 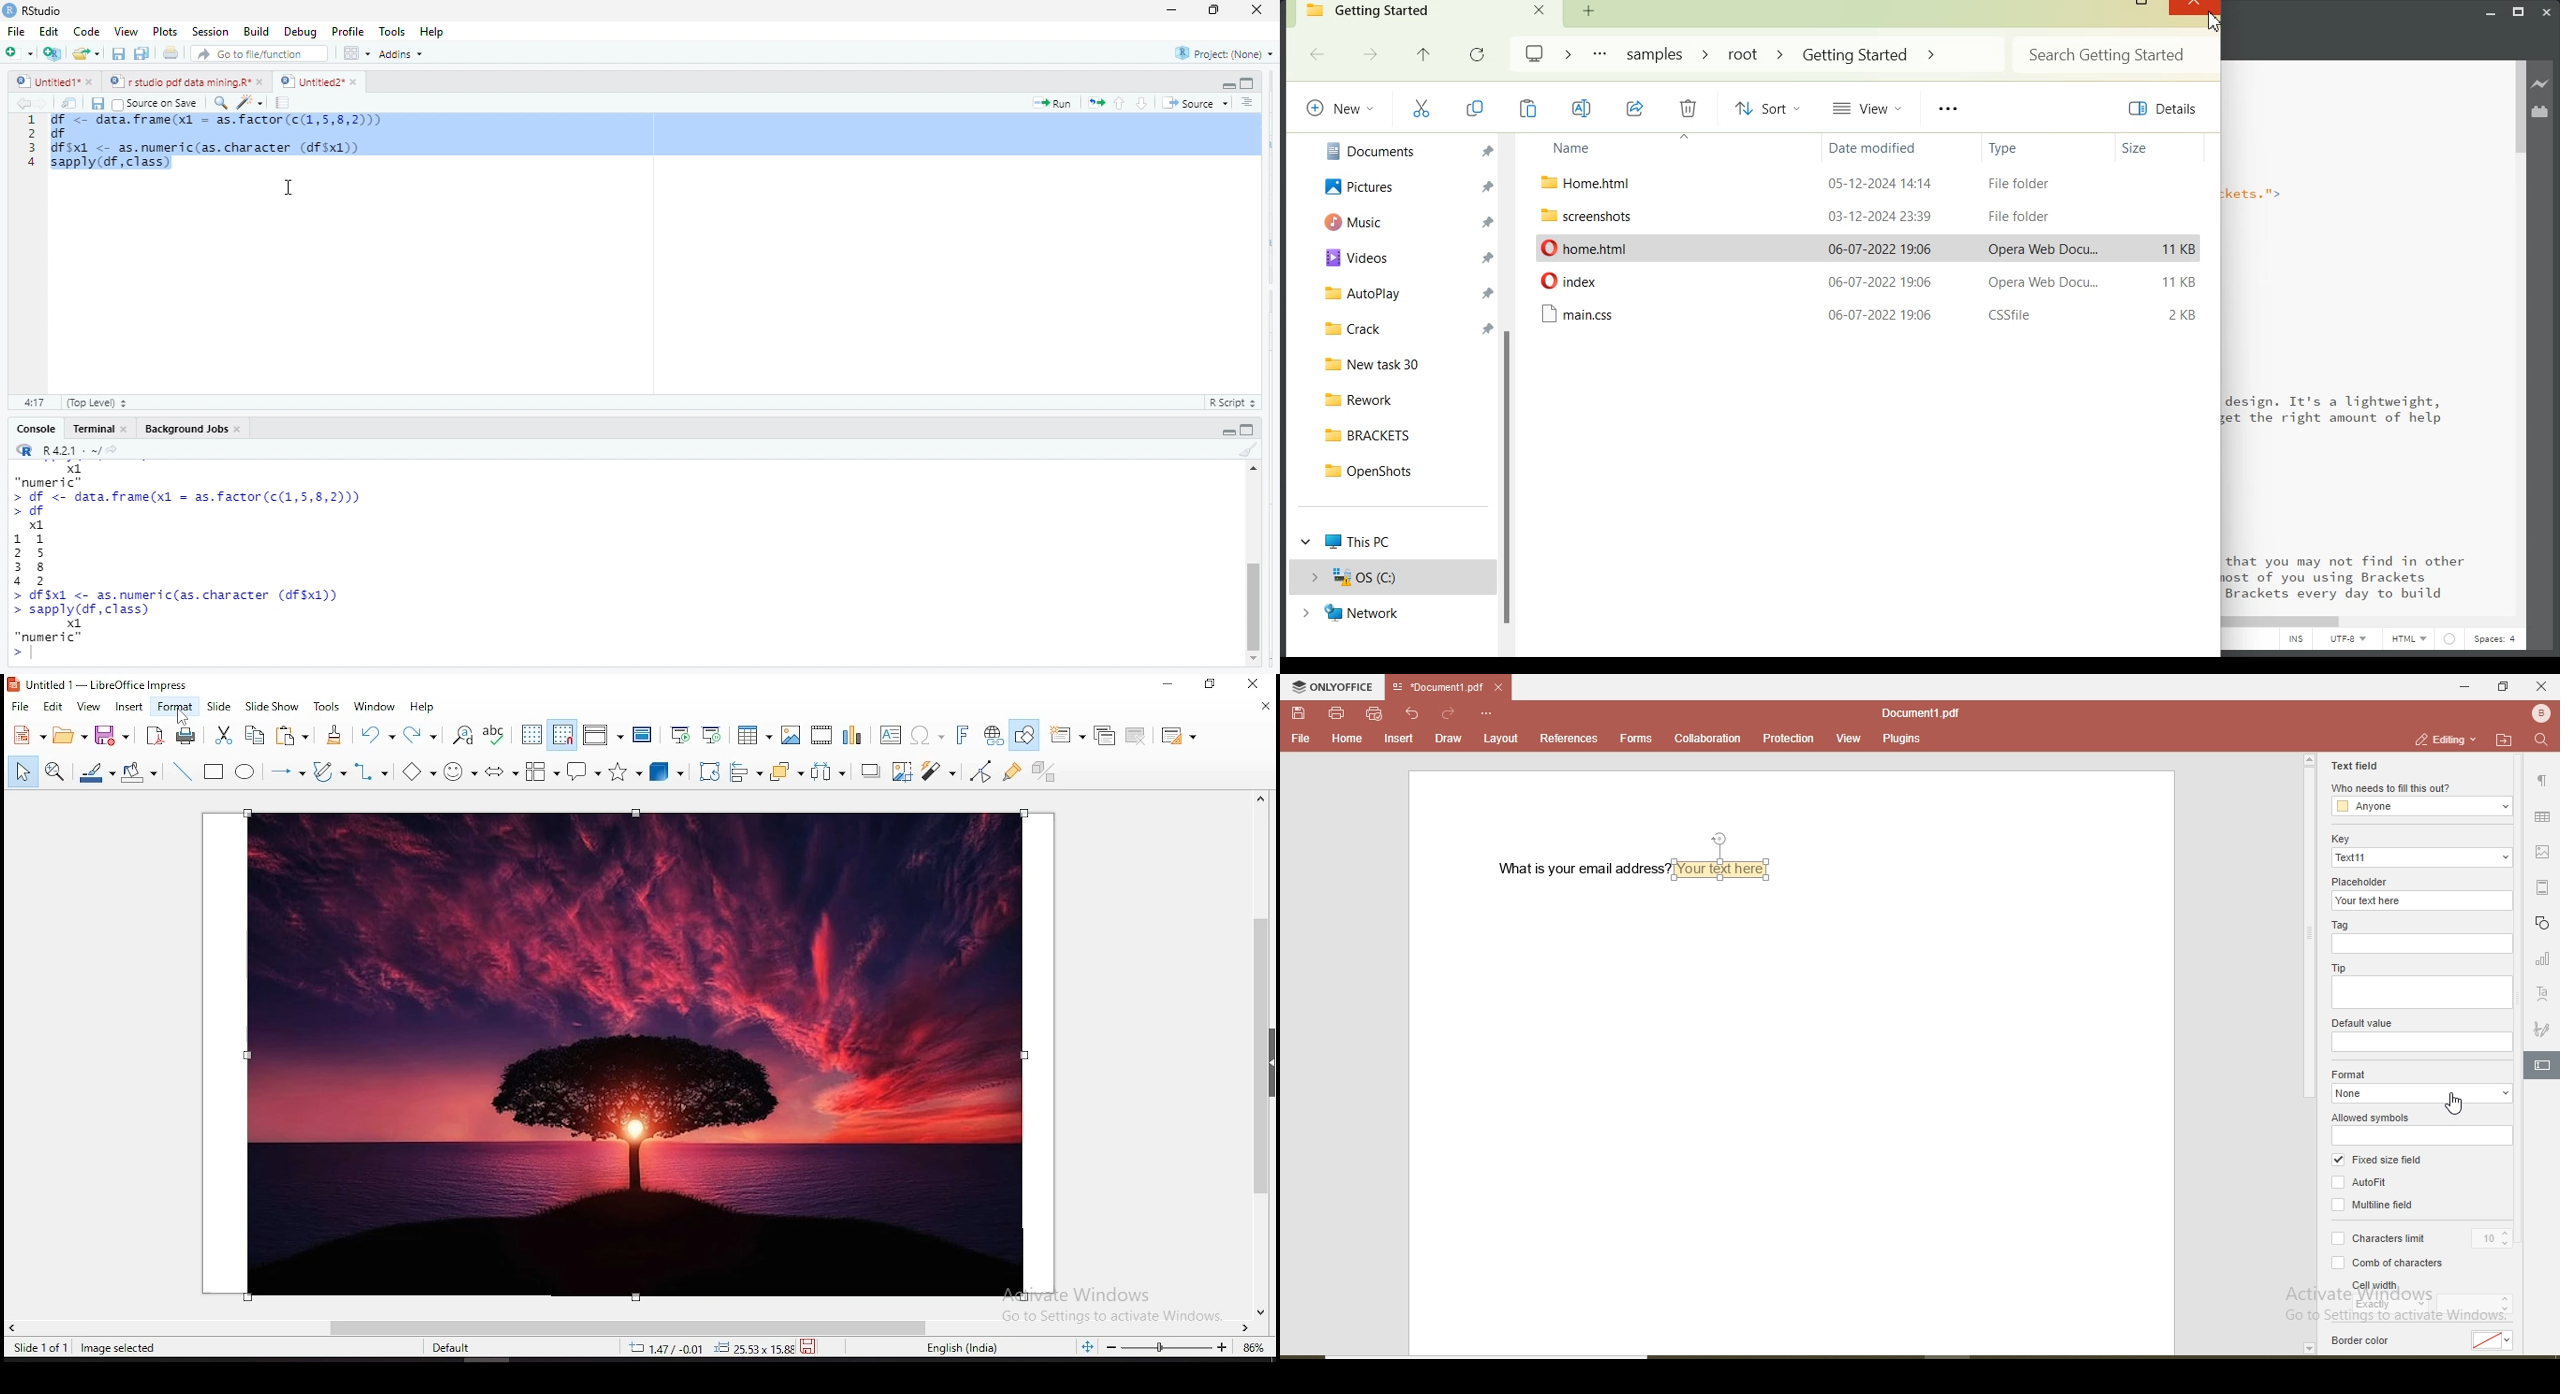 I want to click on r studio logo, so click(x=25, y=451).